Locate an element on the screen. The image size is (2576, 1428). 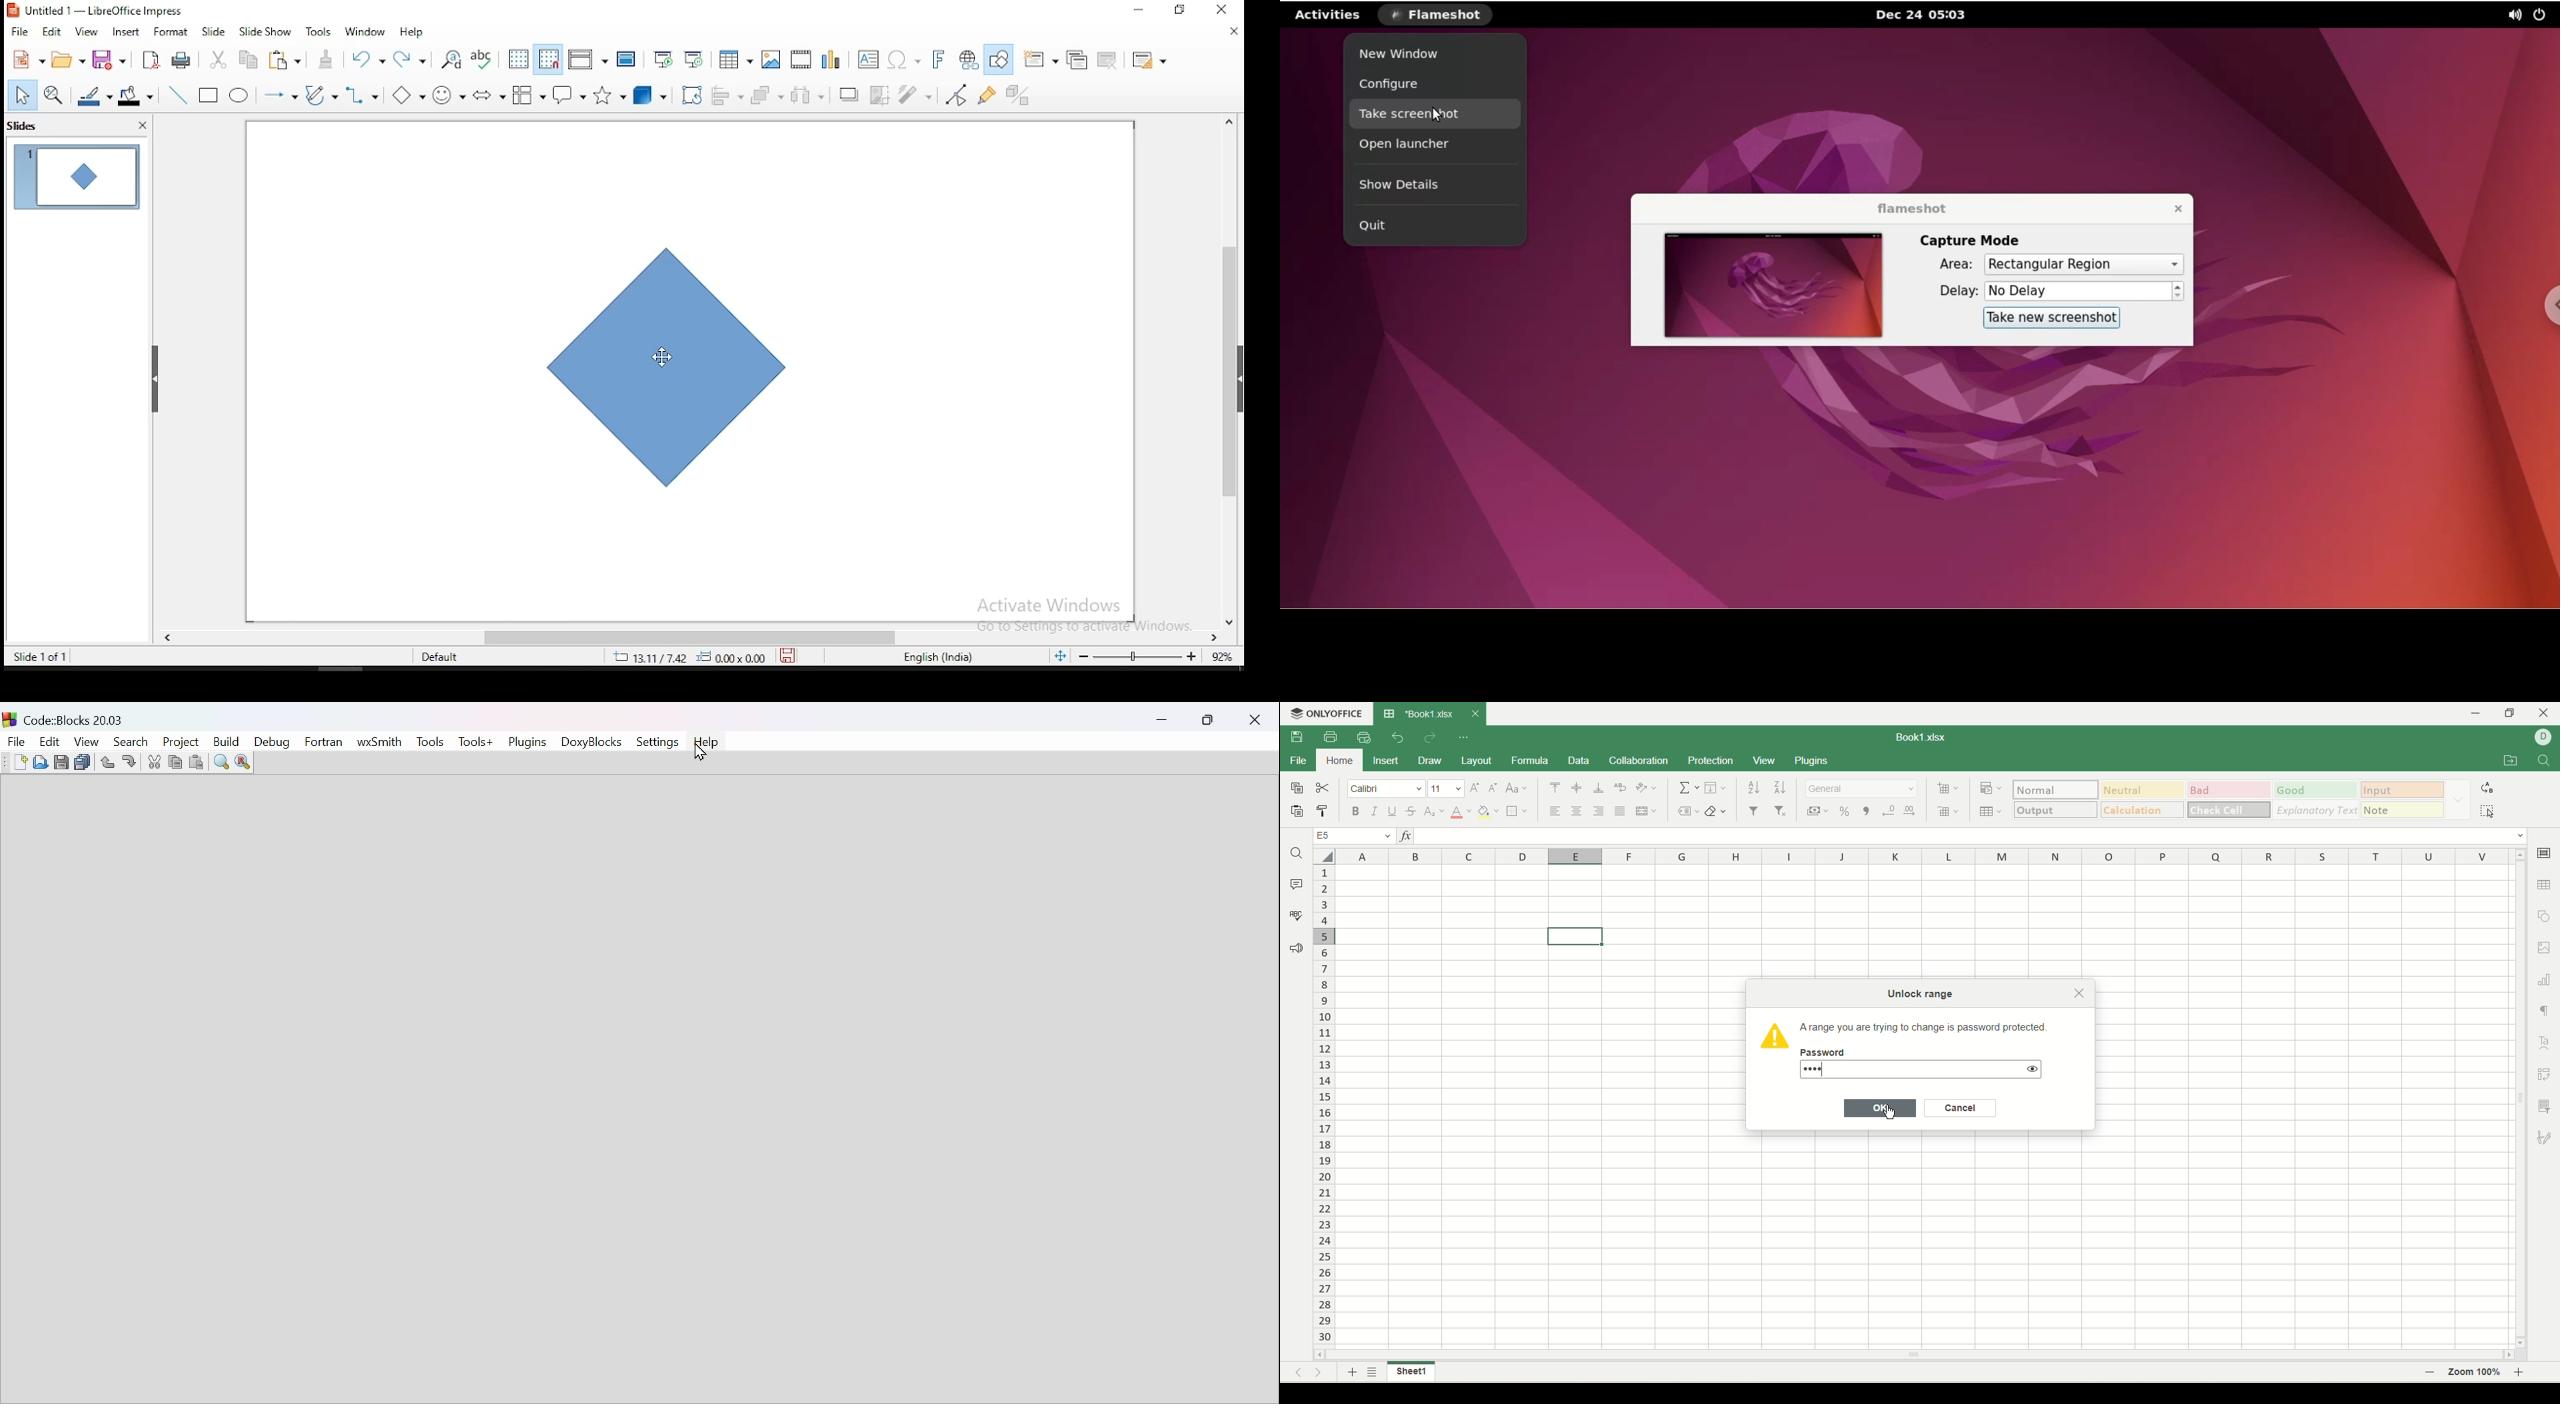
check cell is located at coordinates (2229, 809).